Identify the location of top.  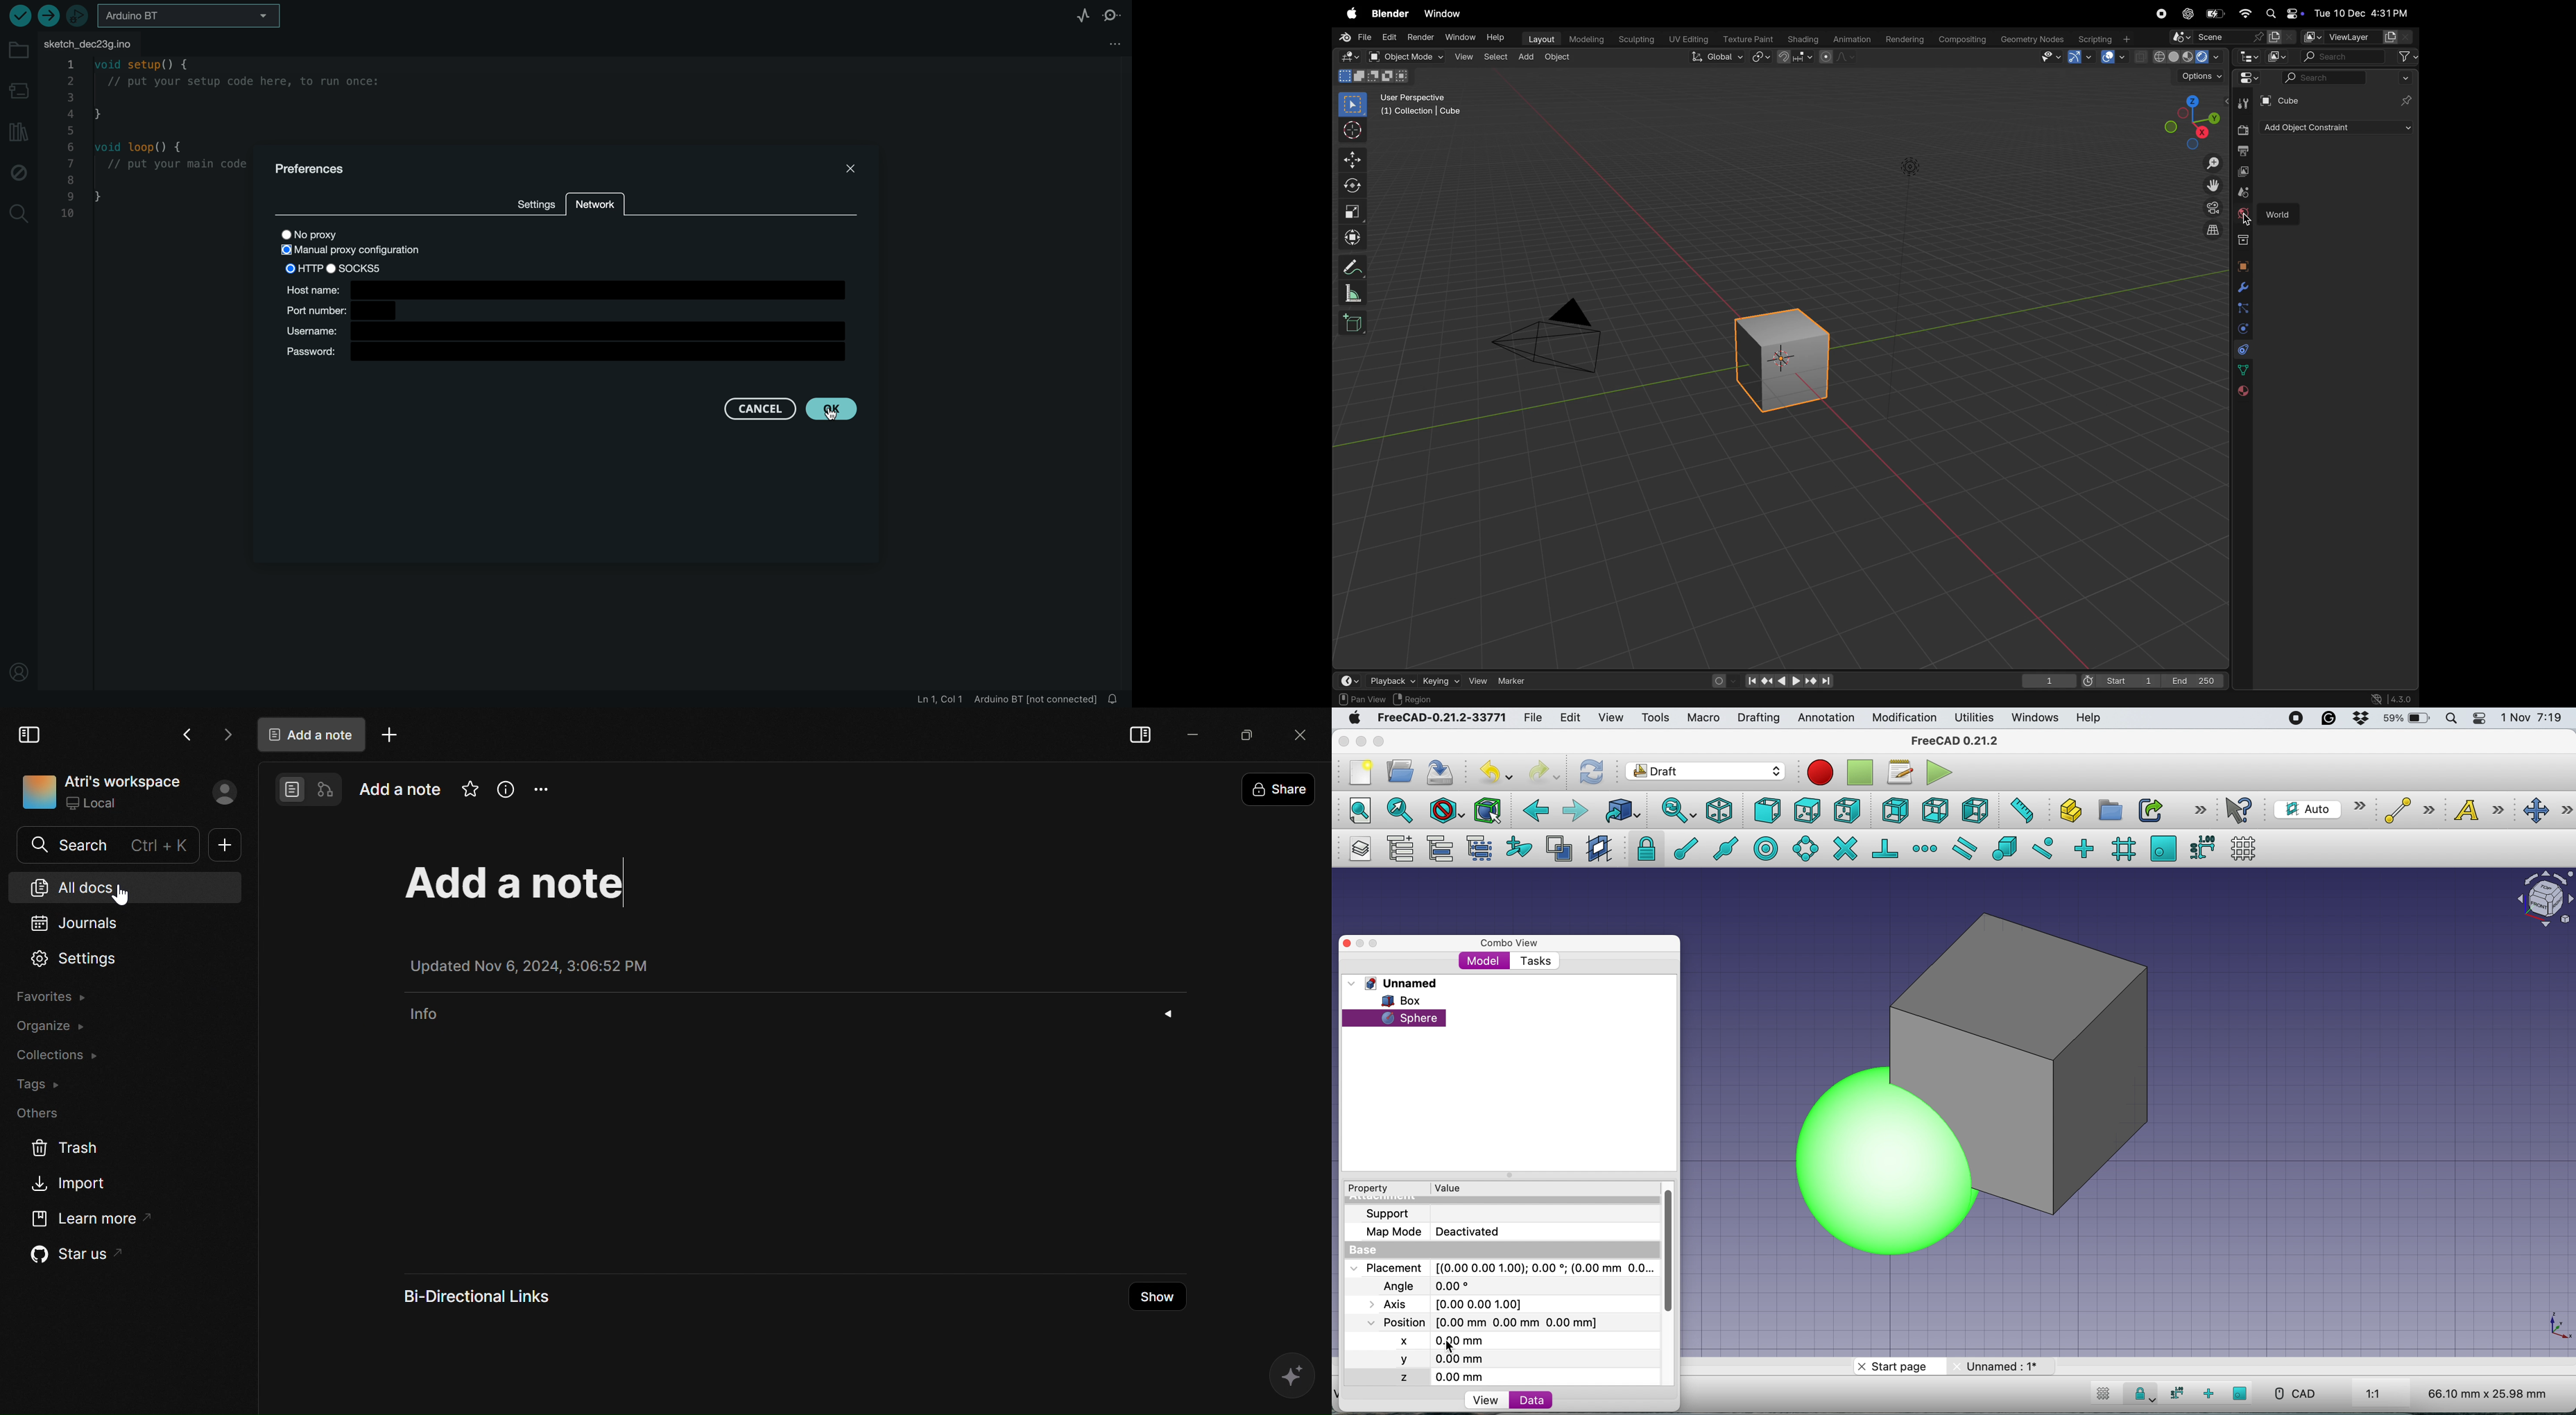
(1807, 809).